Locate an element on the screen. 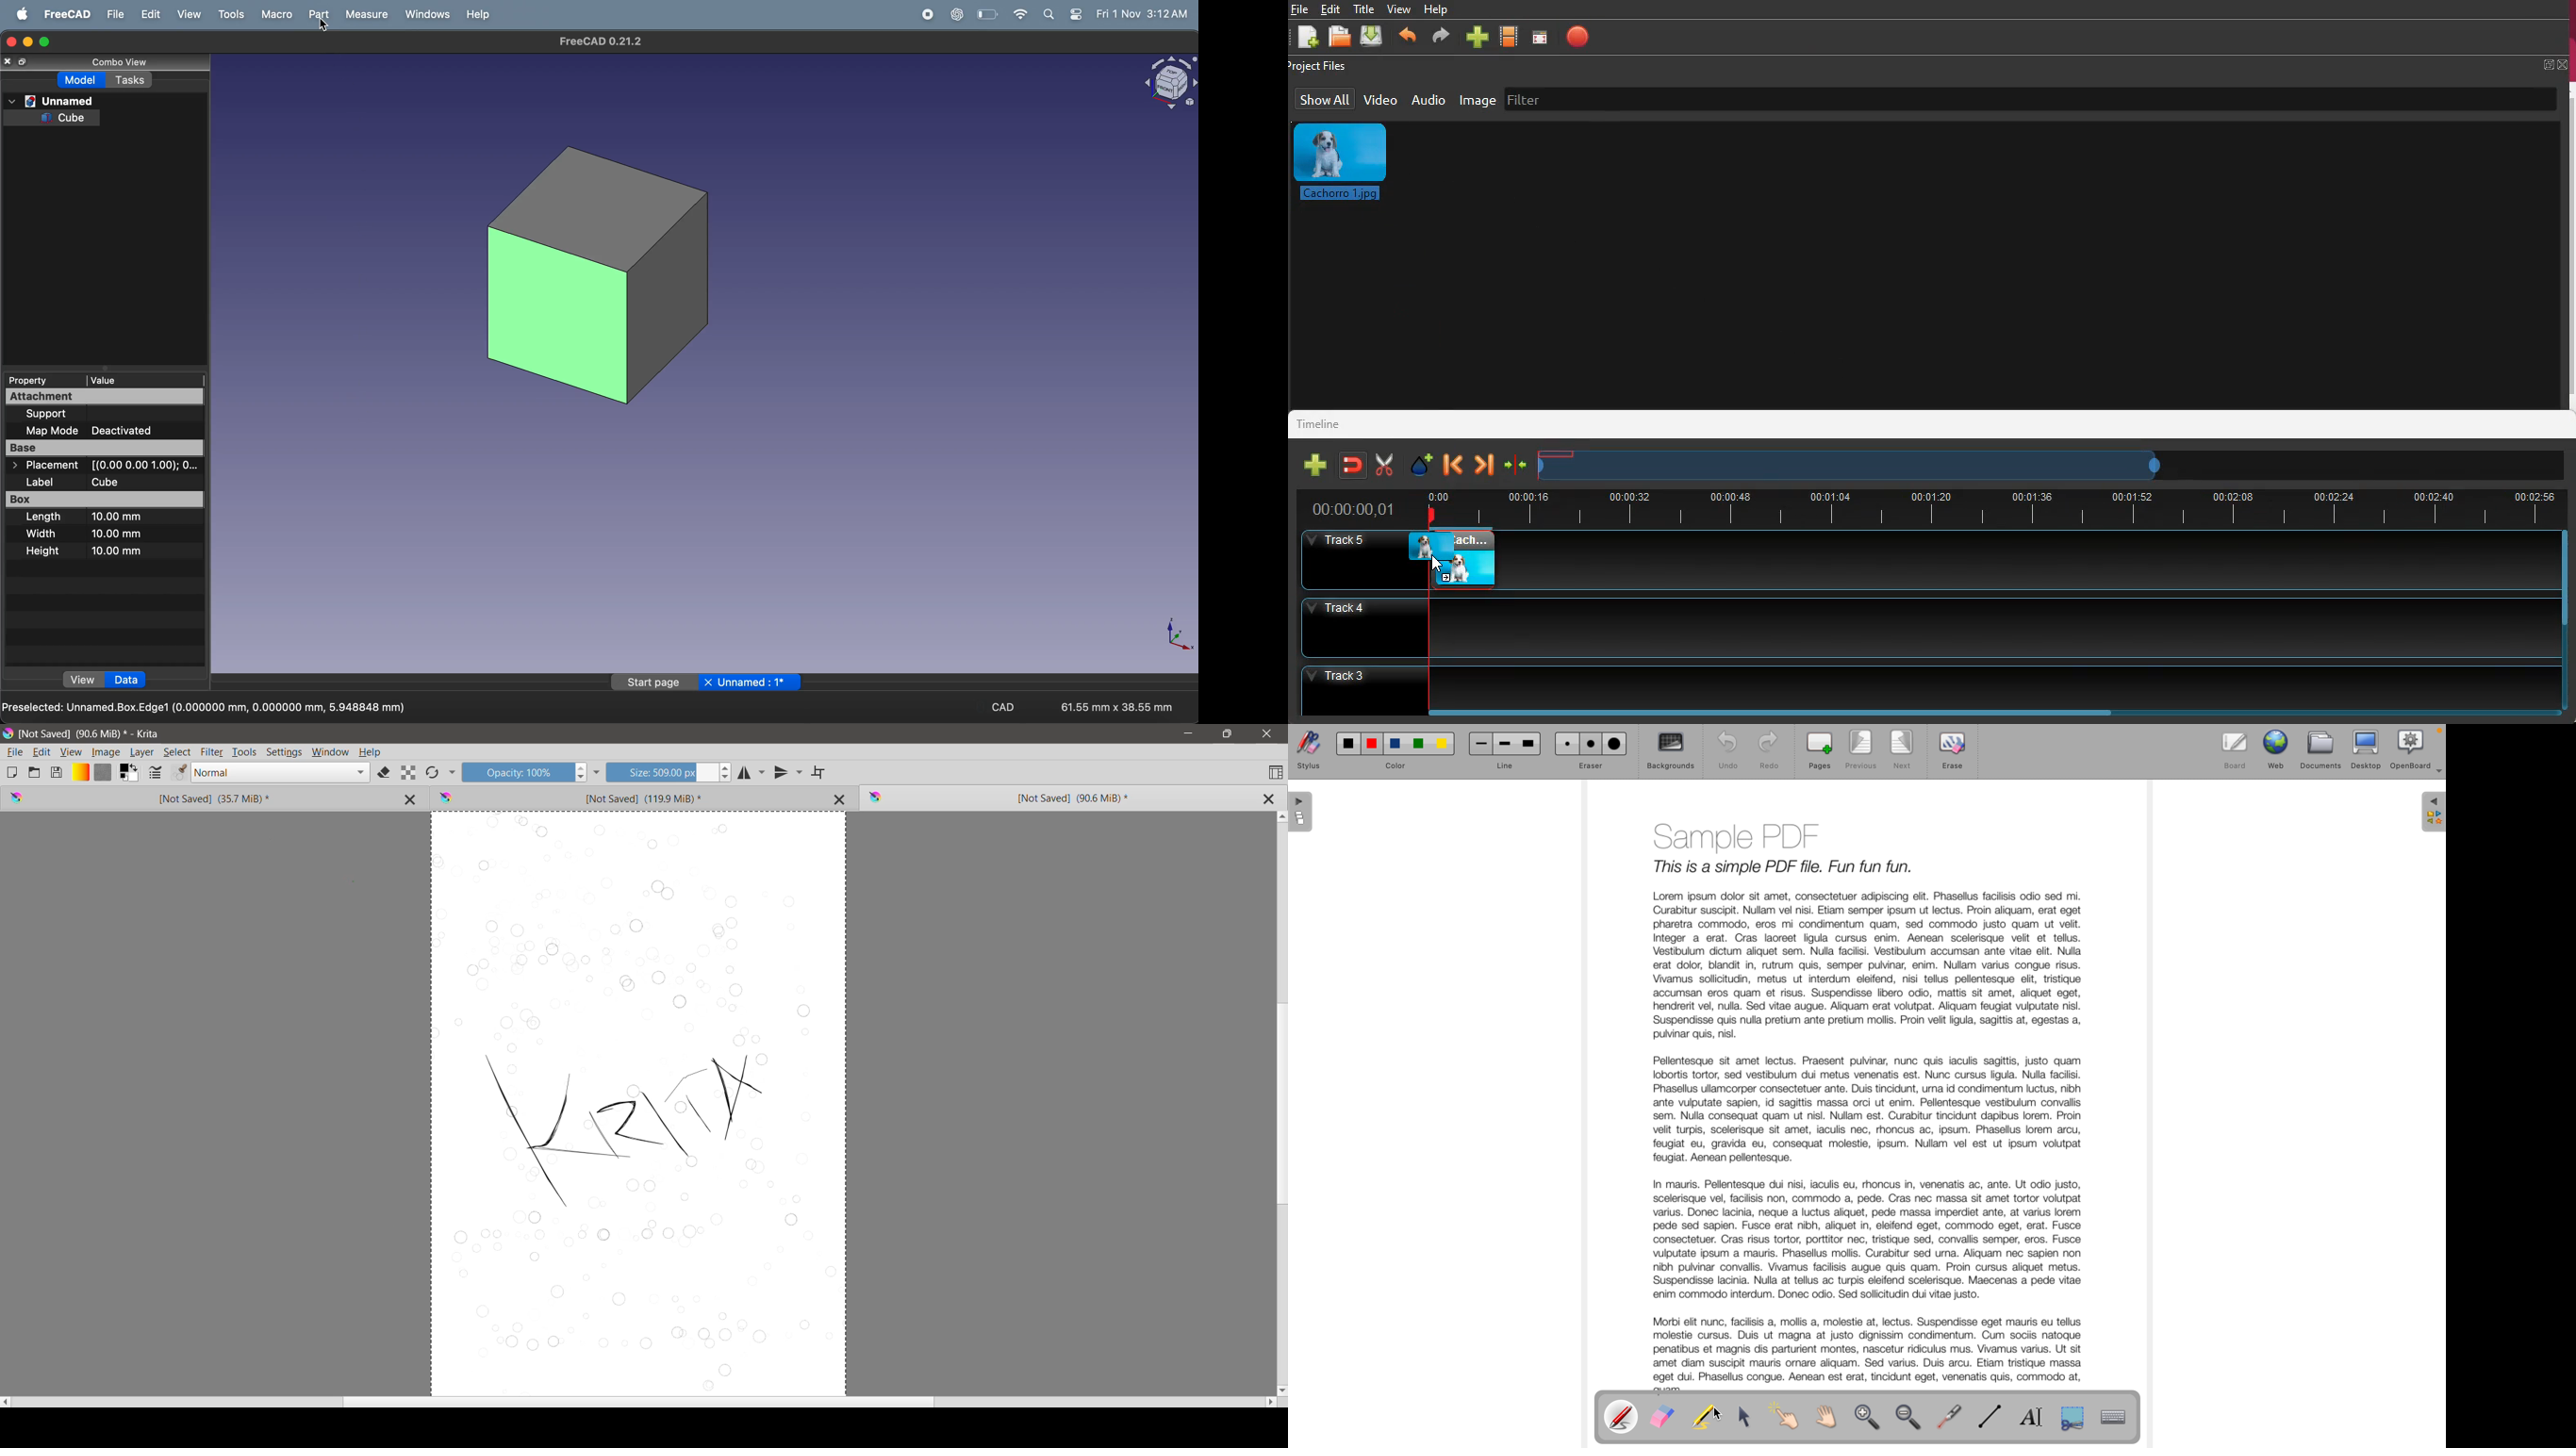  Foreground and Background Color Selector is located at coordinates (129, 773).